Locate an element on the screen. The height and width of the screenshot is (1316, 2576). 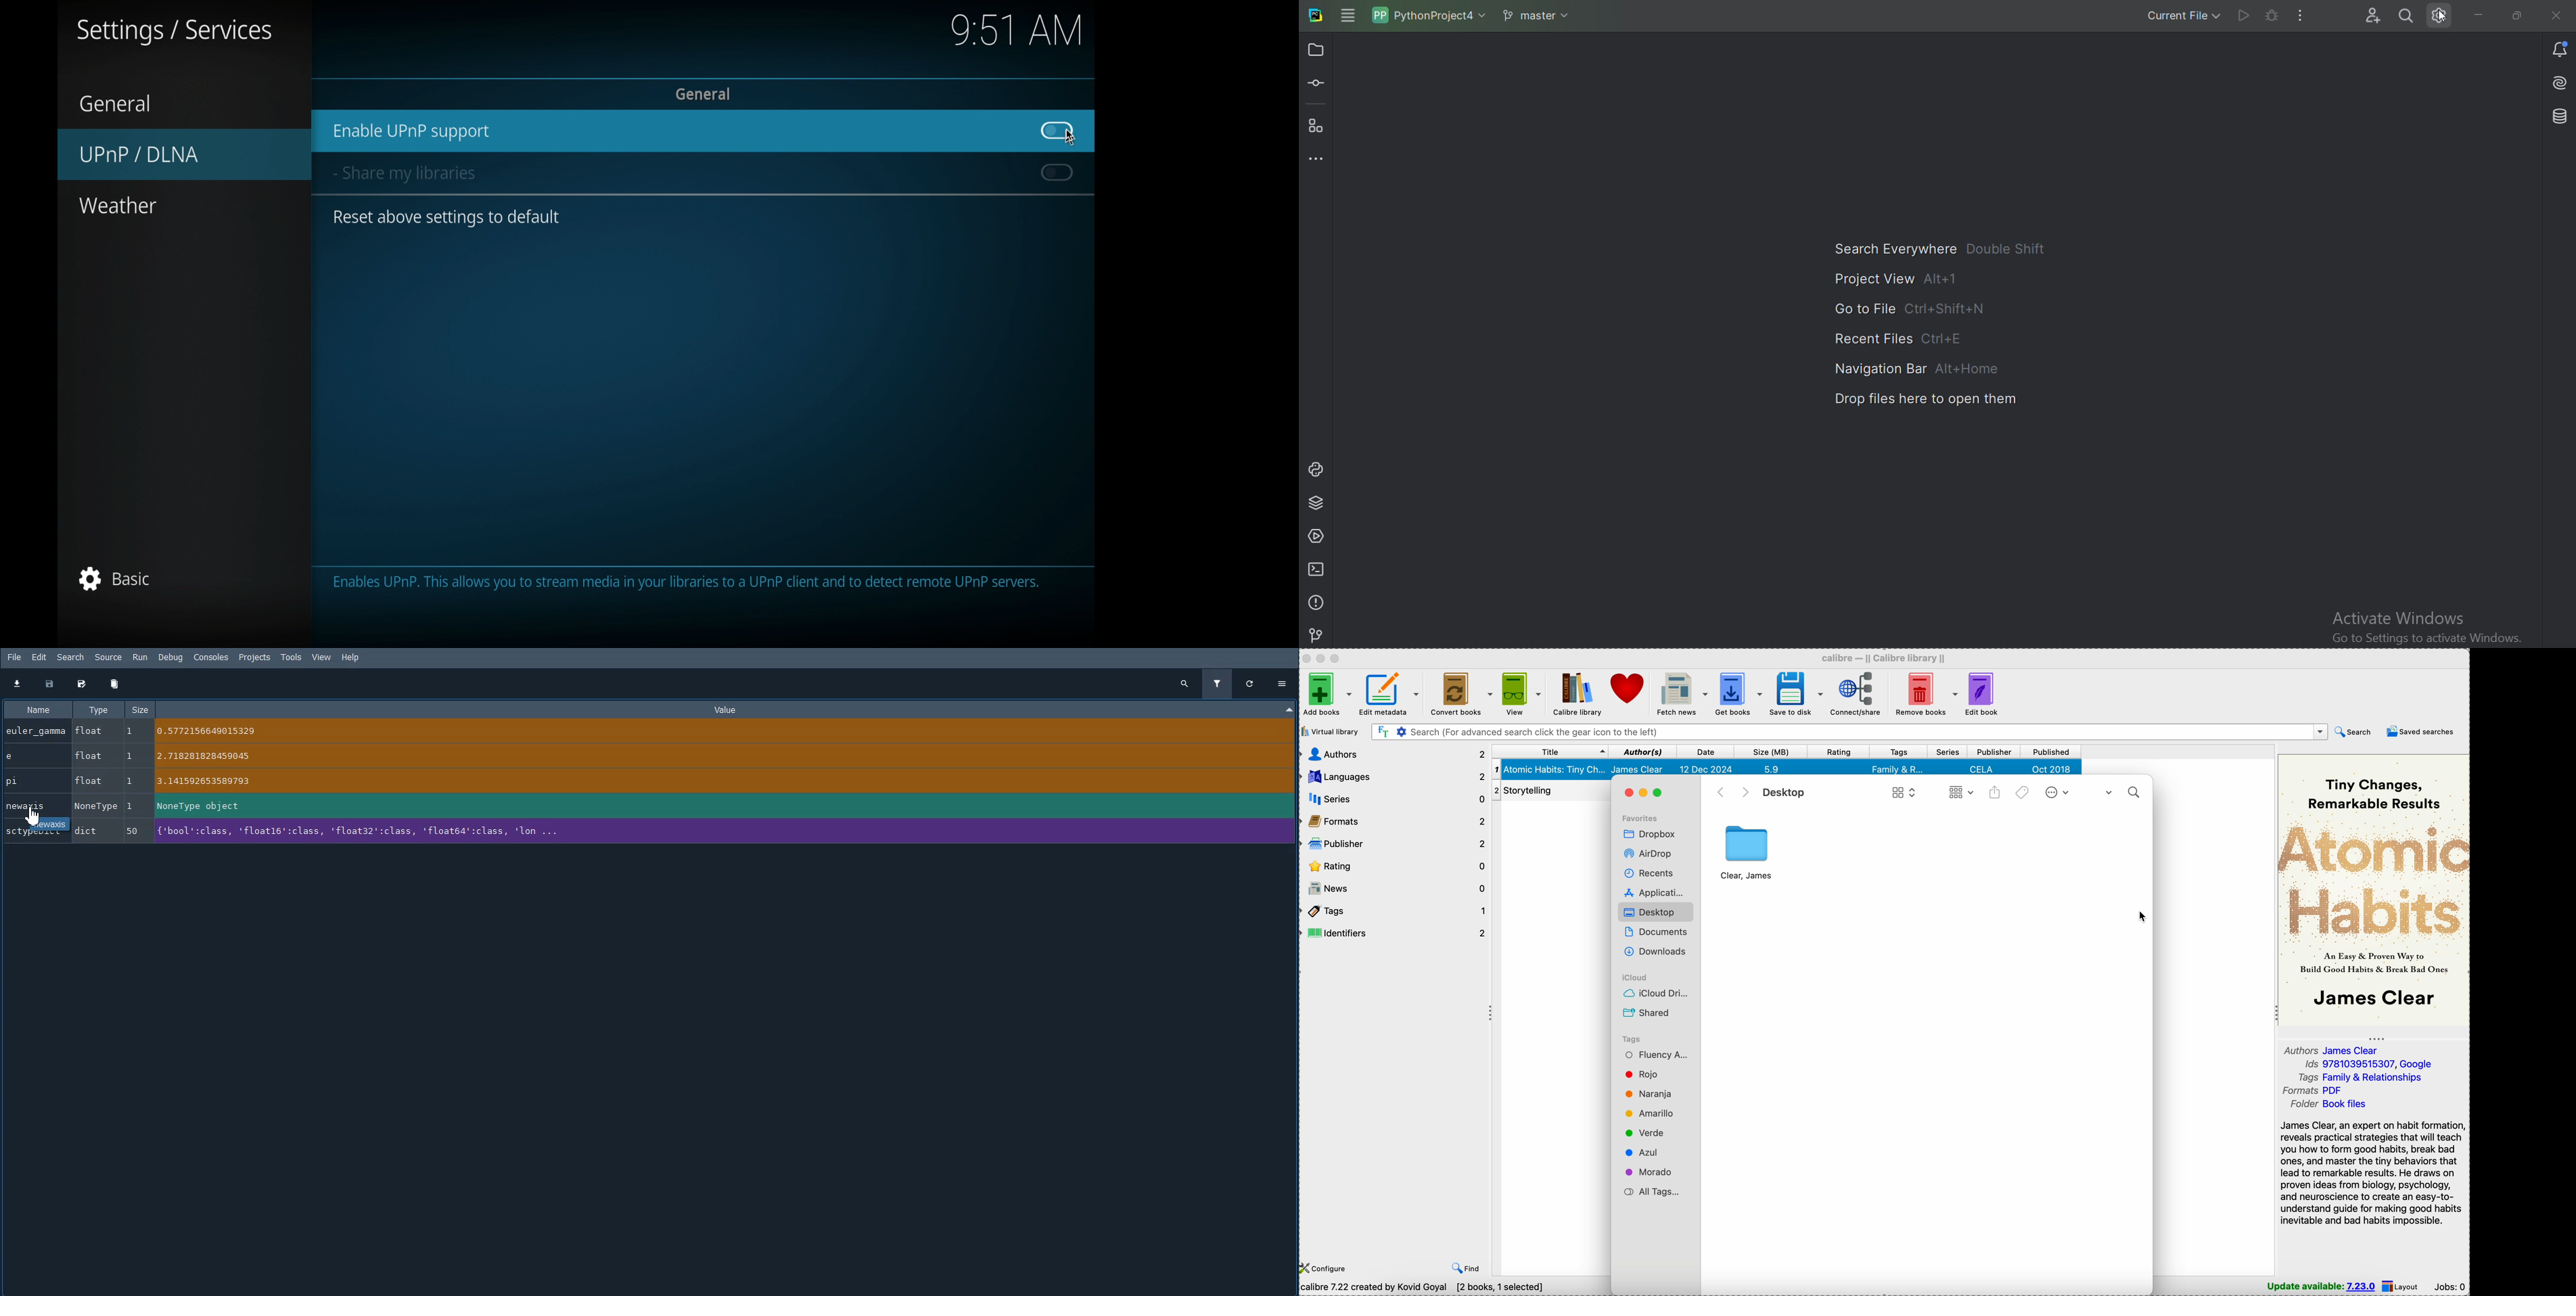
Navigation bar alt+home is located at coordinates (1917, 364).